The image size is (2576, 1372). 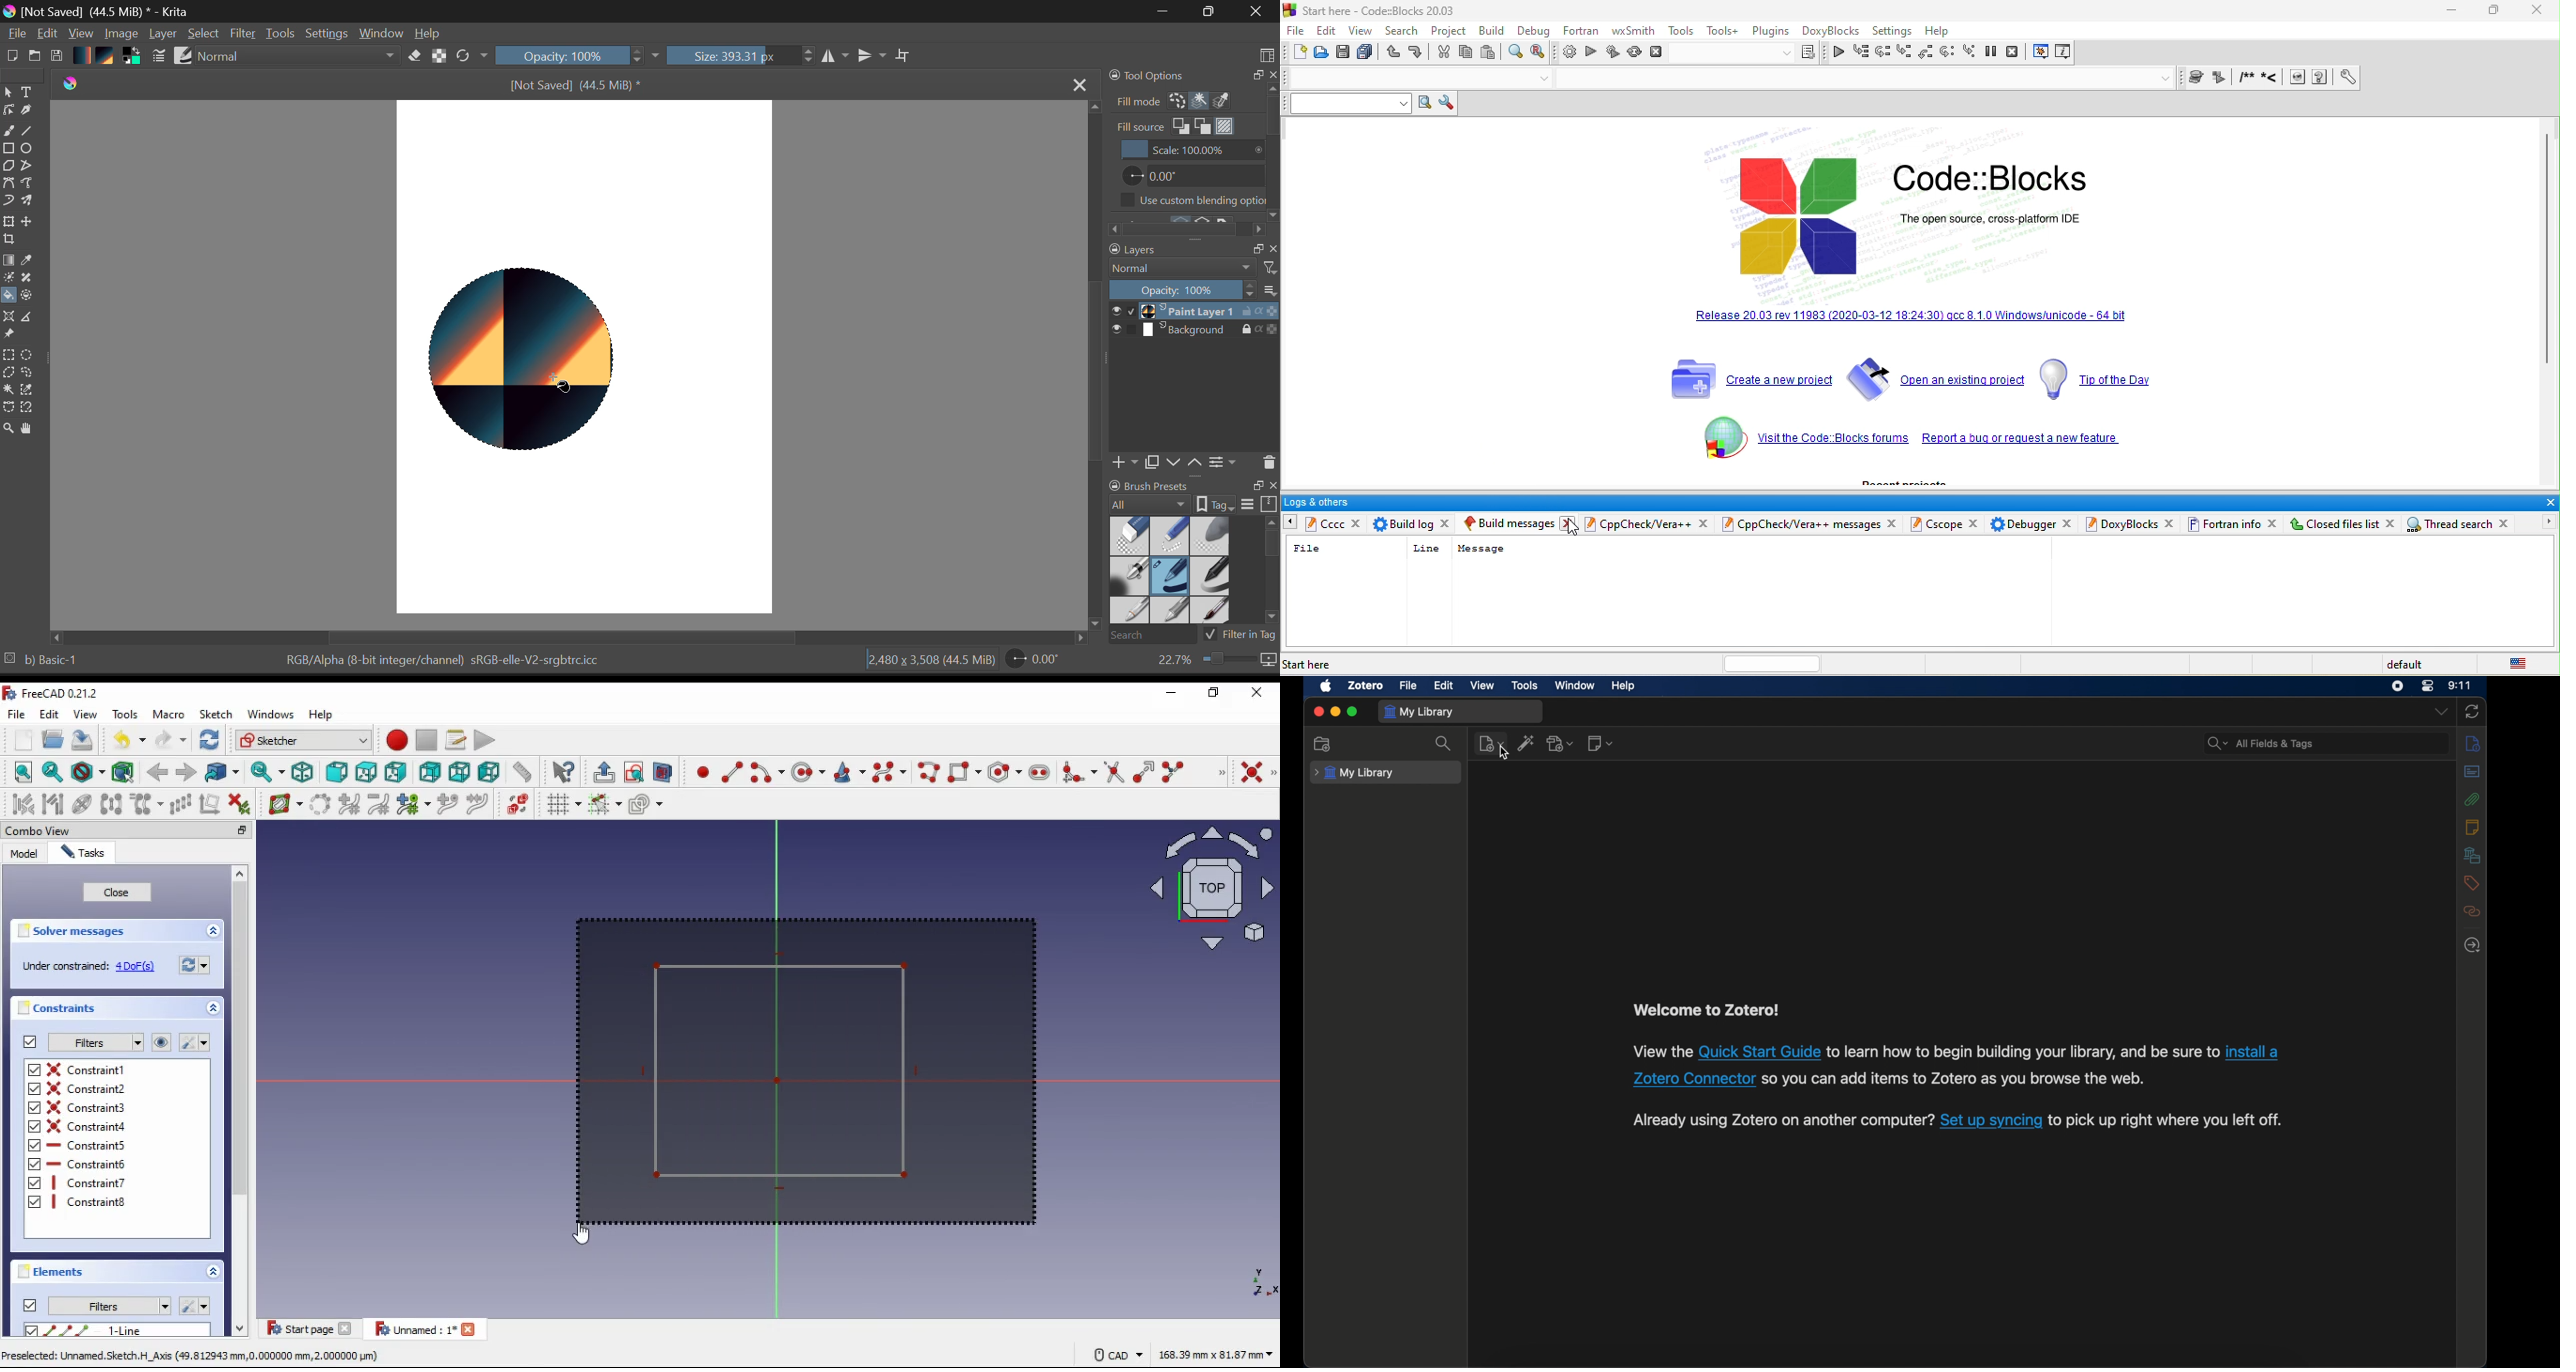 I want to click on my library, so click(x=1356, y=773).